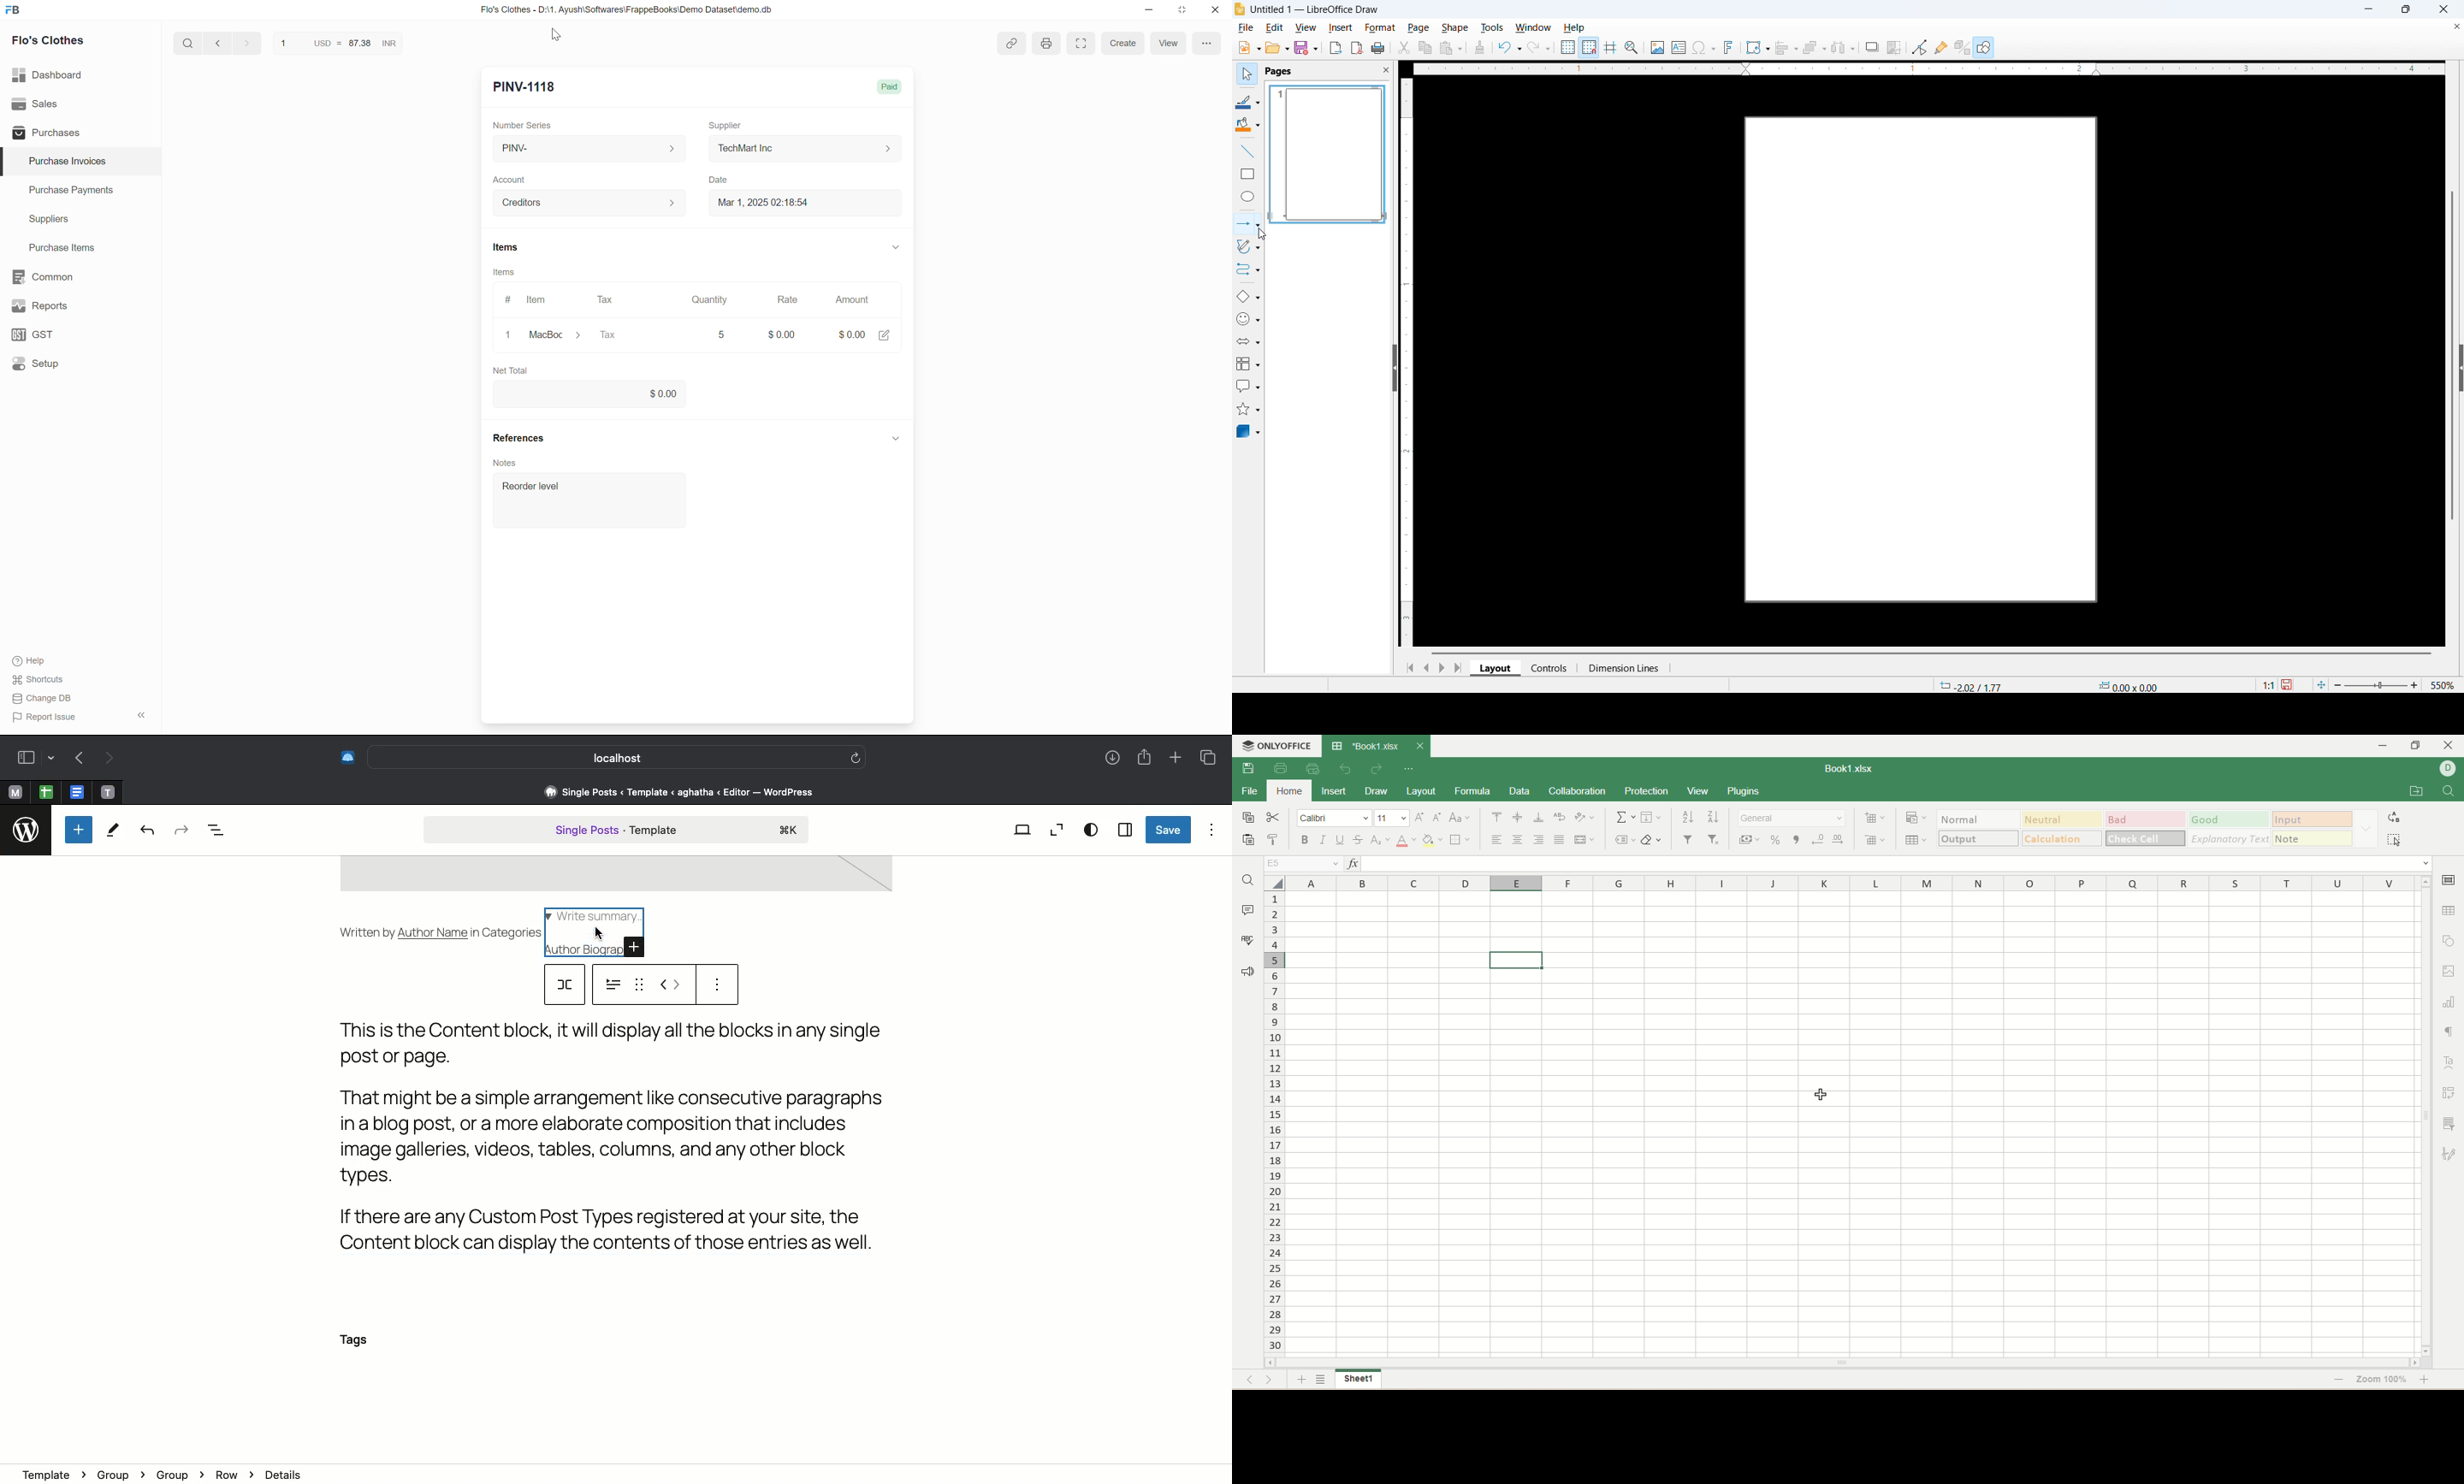 This screenshot has width=2464, height=1484. Describe the element at coordinates (590, 204) in the screenshot. I see `Creditors` at that location.